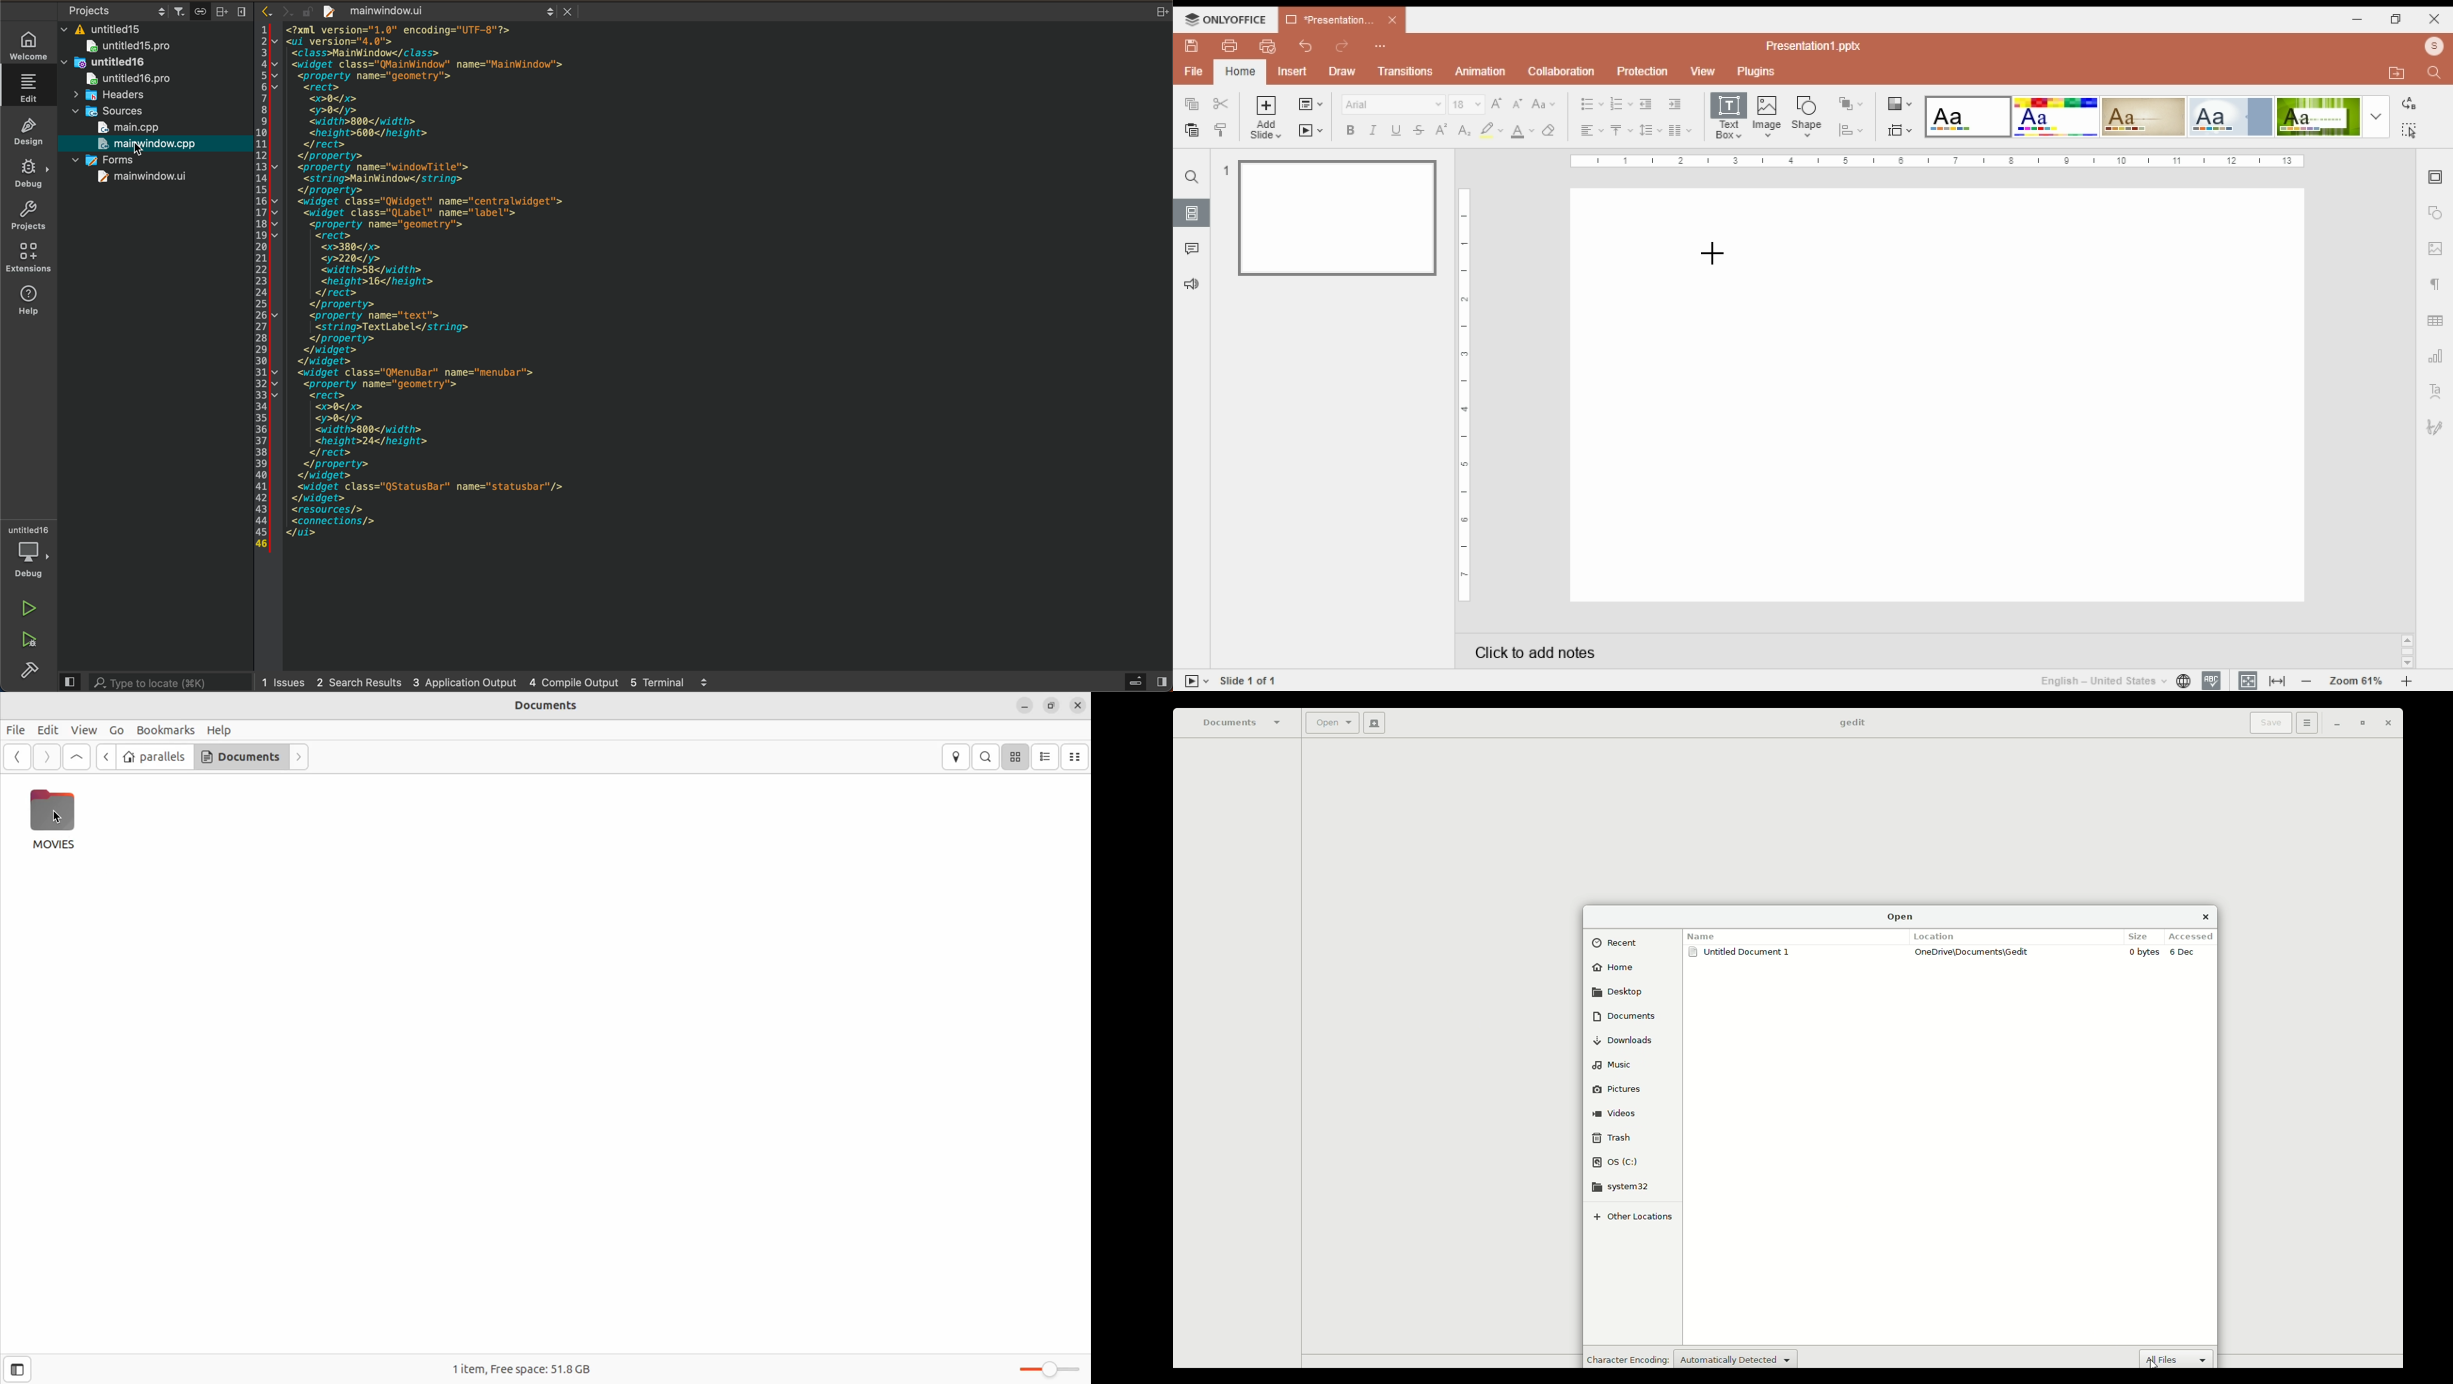  Describe the element at coordinates (1268, 45) in the screenshot. I see `quick print` at that location.